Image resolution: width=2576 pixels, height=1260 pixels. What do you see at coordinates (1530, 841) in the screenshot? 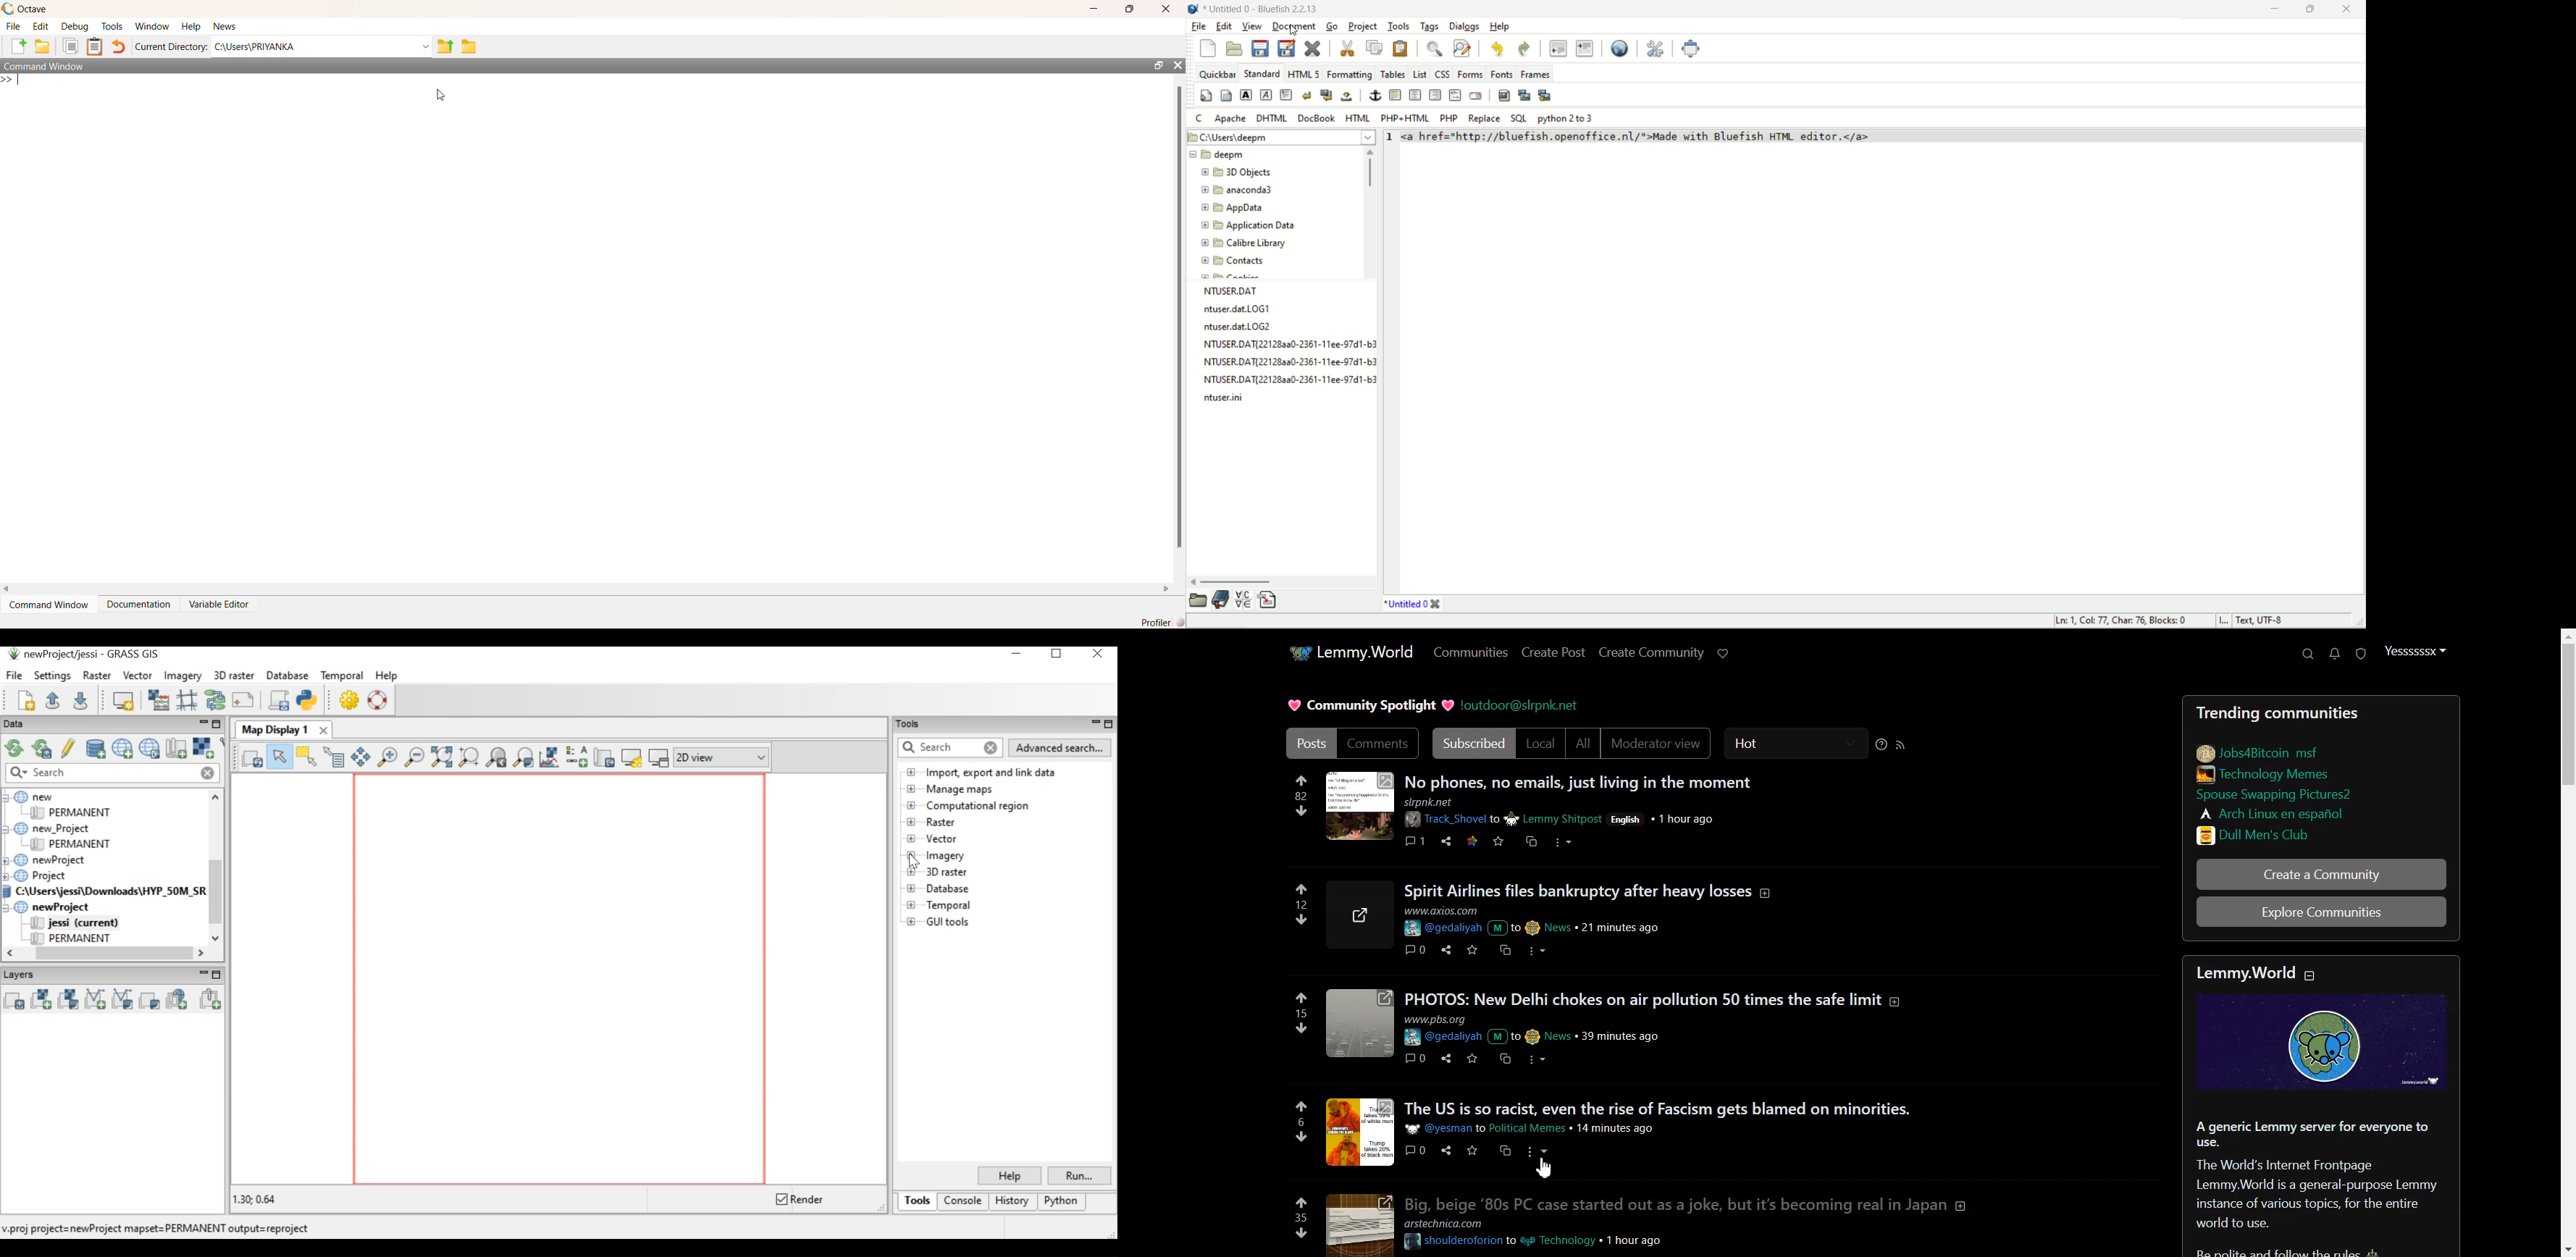
I see `cross post` at bounding box center [1530, 841].